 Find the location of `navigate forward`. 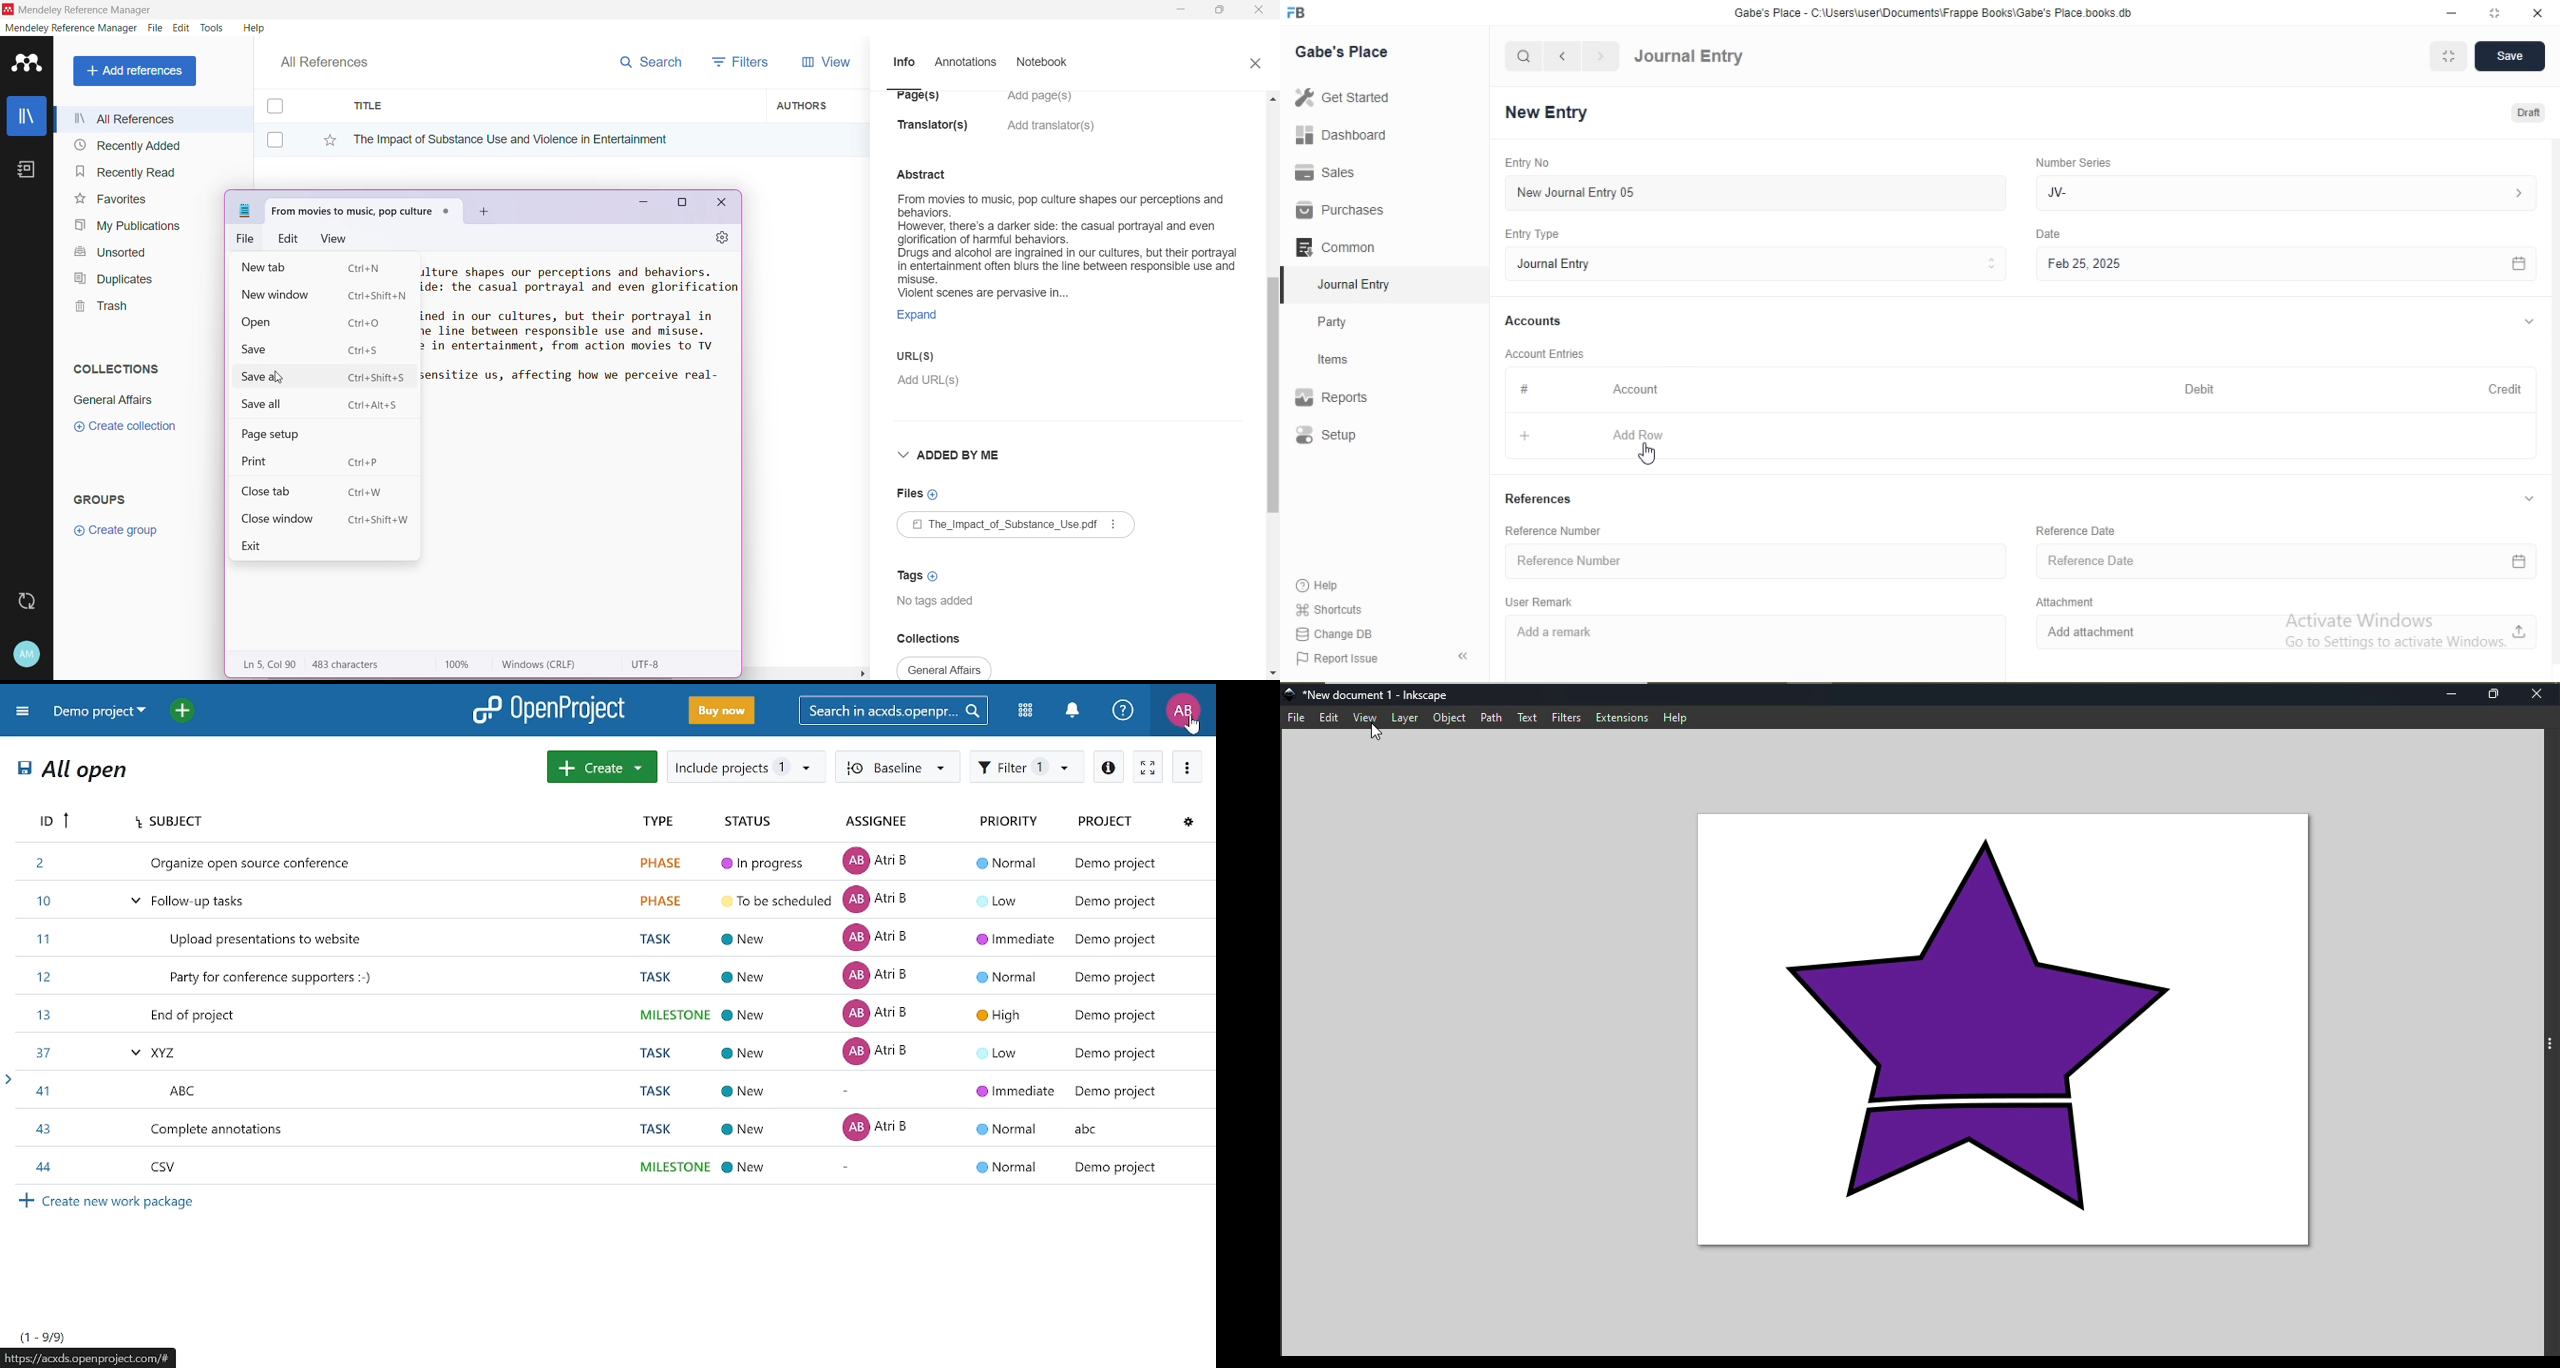

navigate forward is located at coordinates (1602, 56).